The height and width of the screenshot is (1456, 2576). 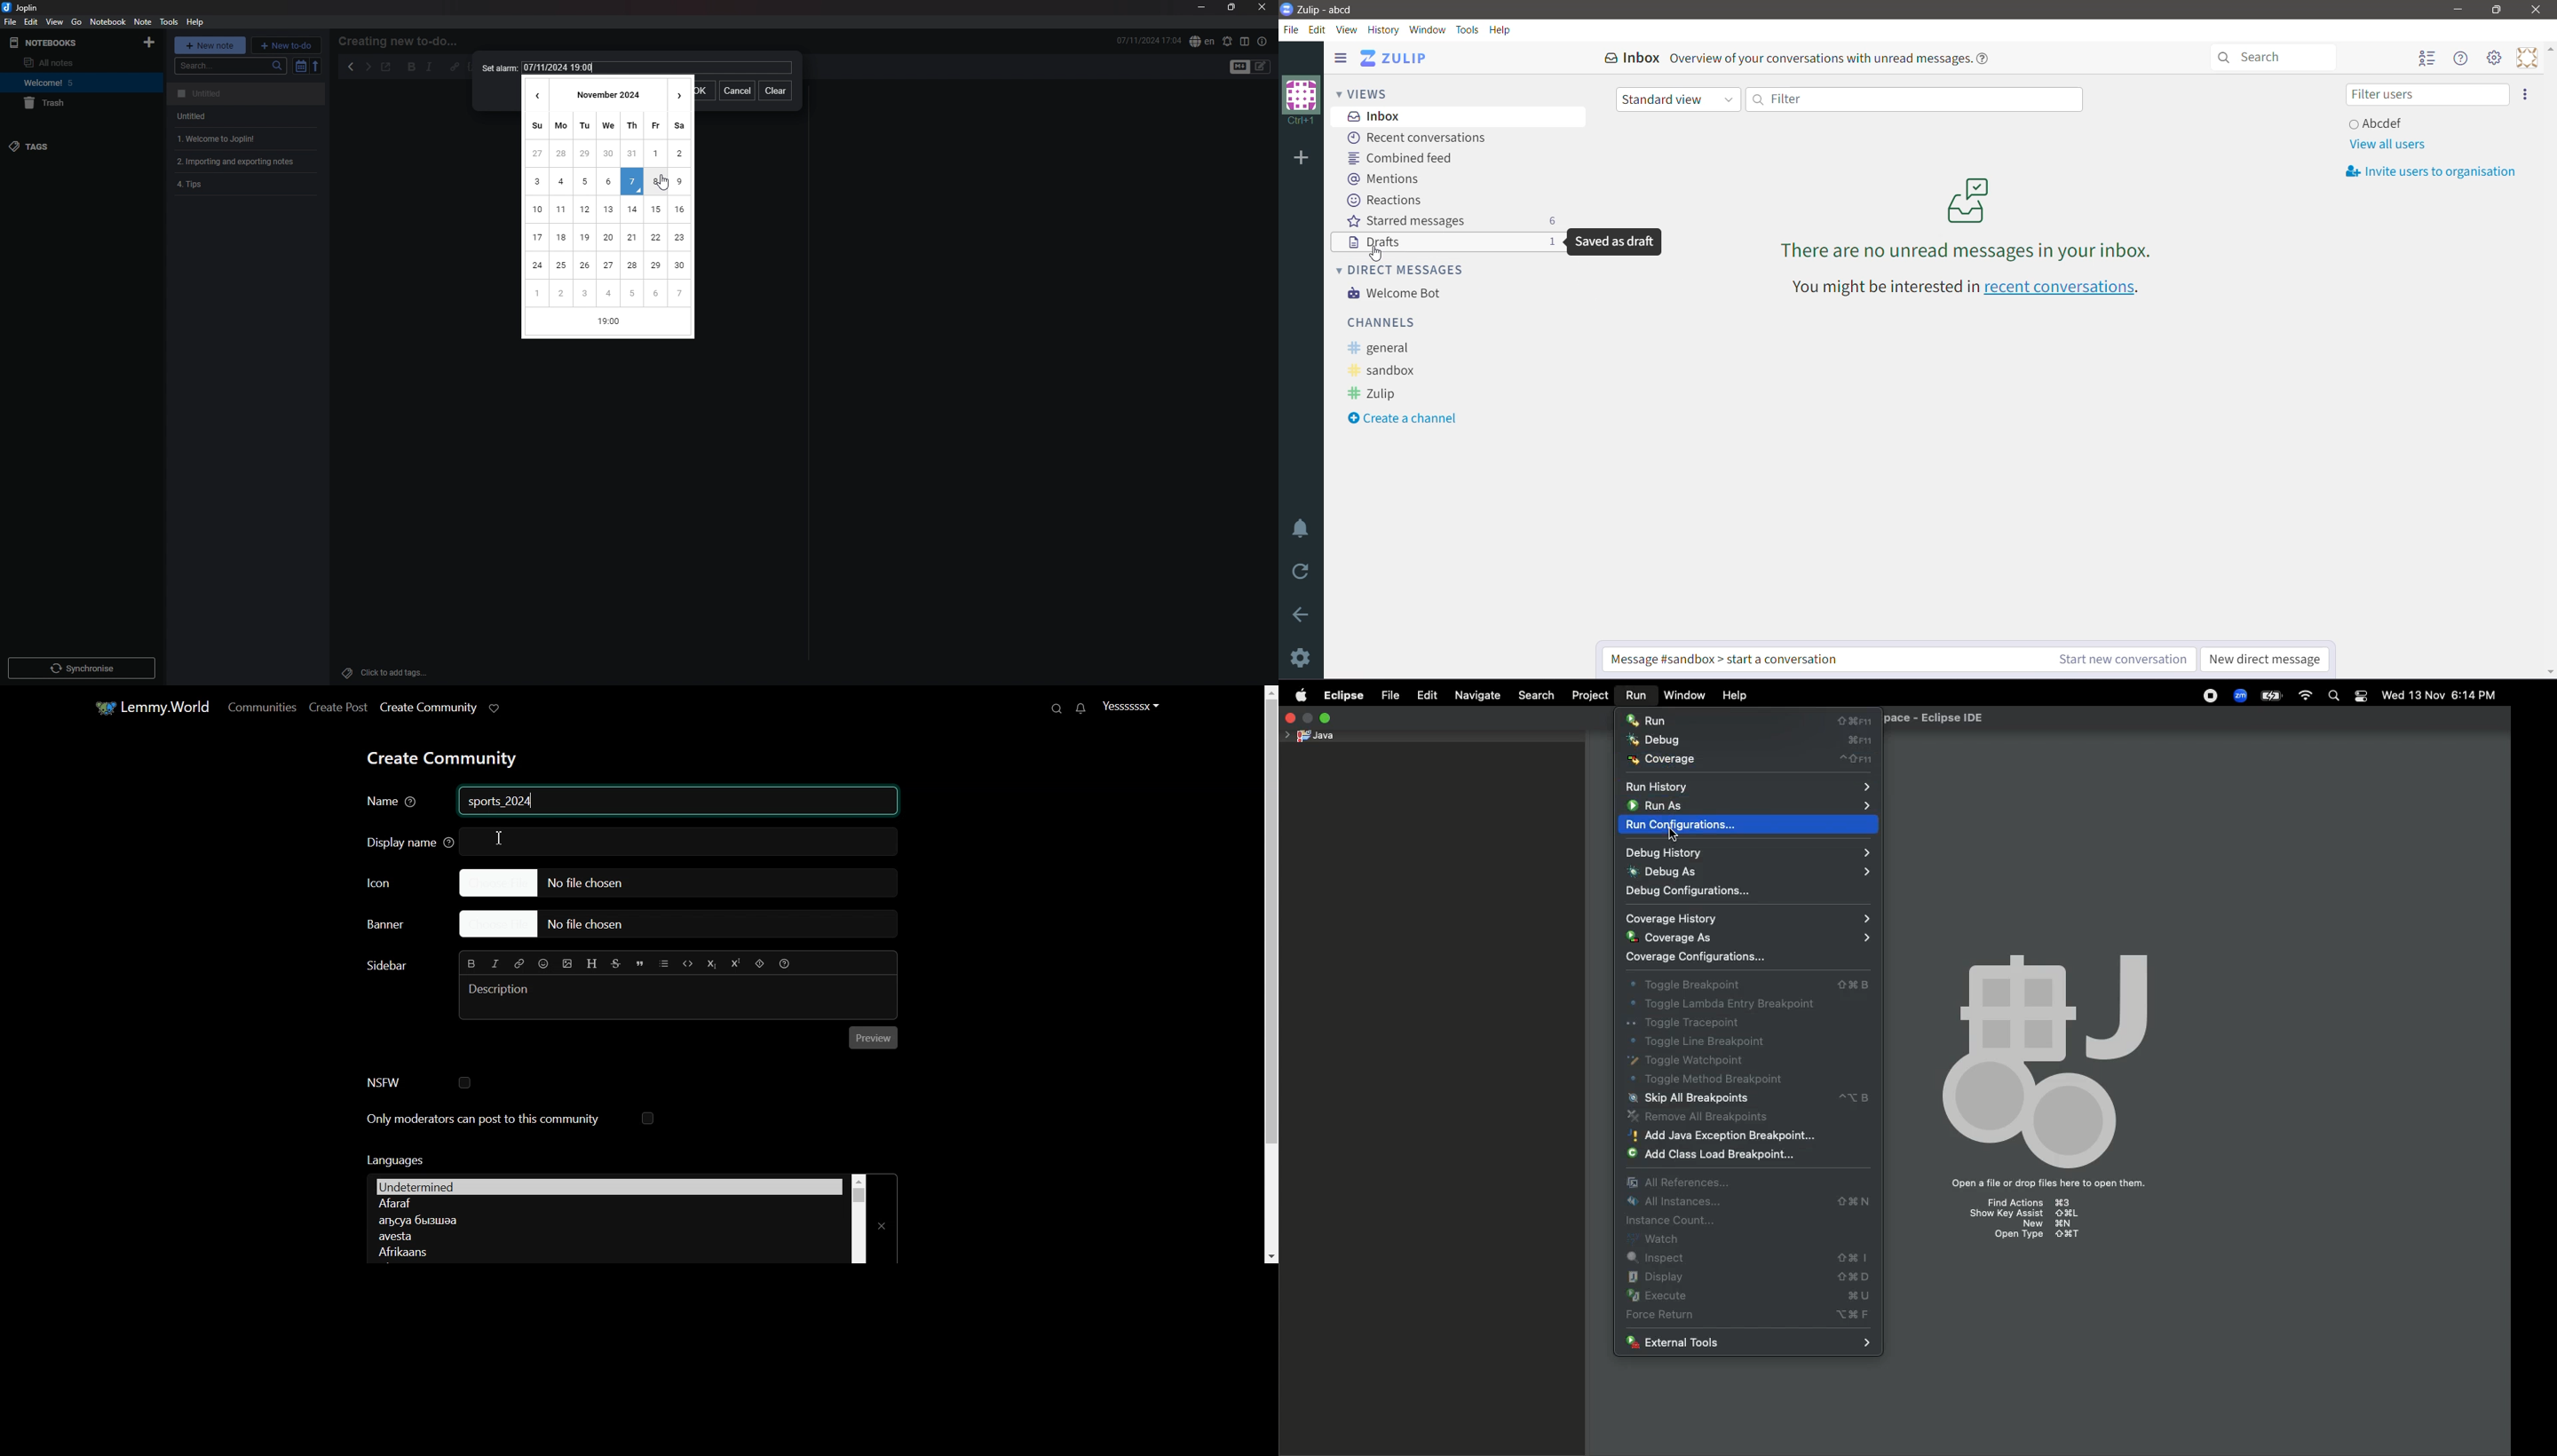 What do you see at coordinates (248, 94) in the screenshot?
I see `note` at bounding box center [248, 94].